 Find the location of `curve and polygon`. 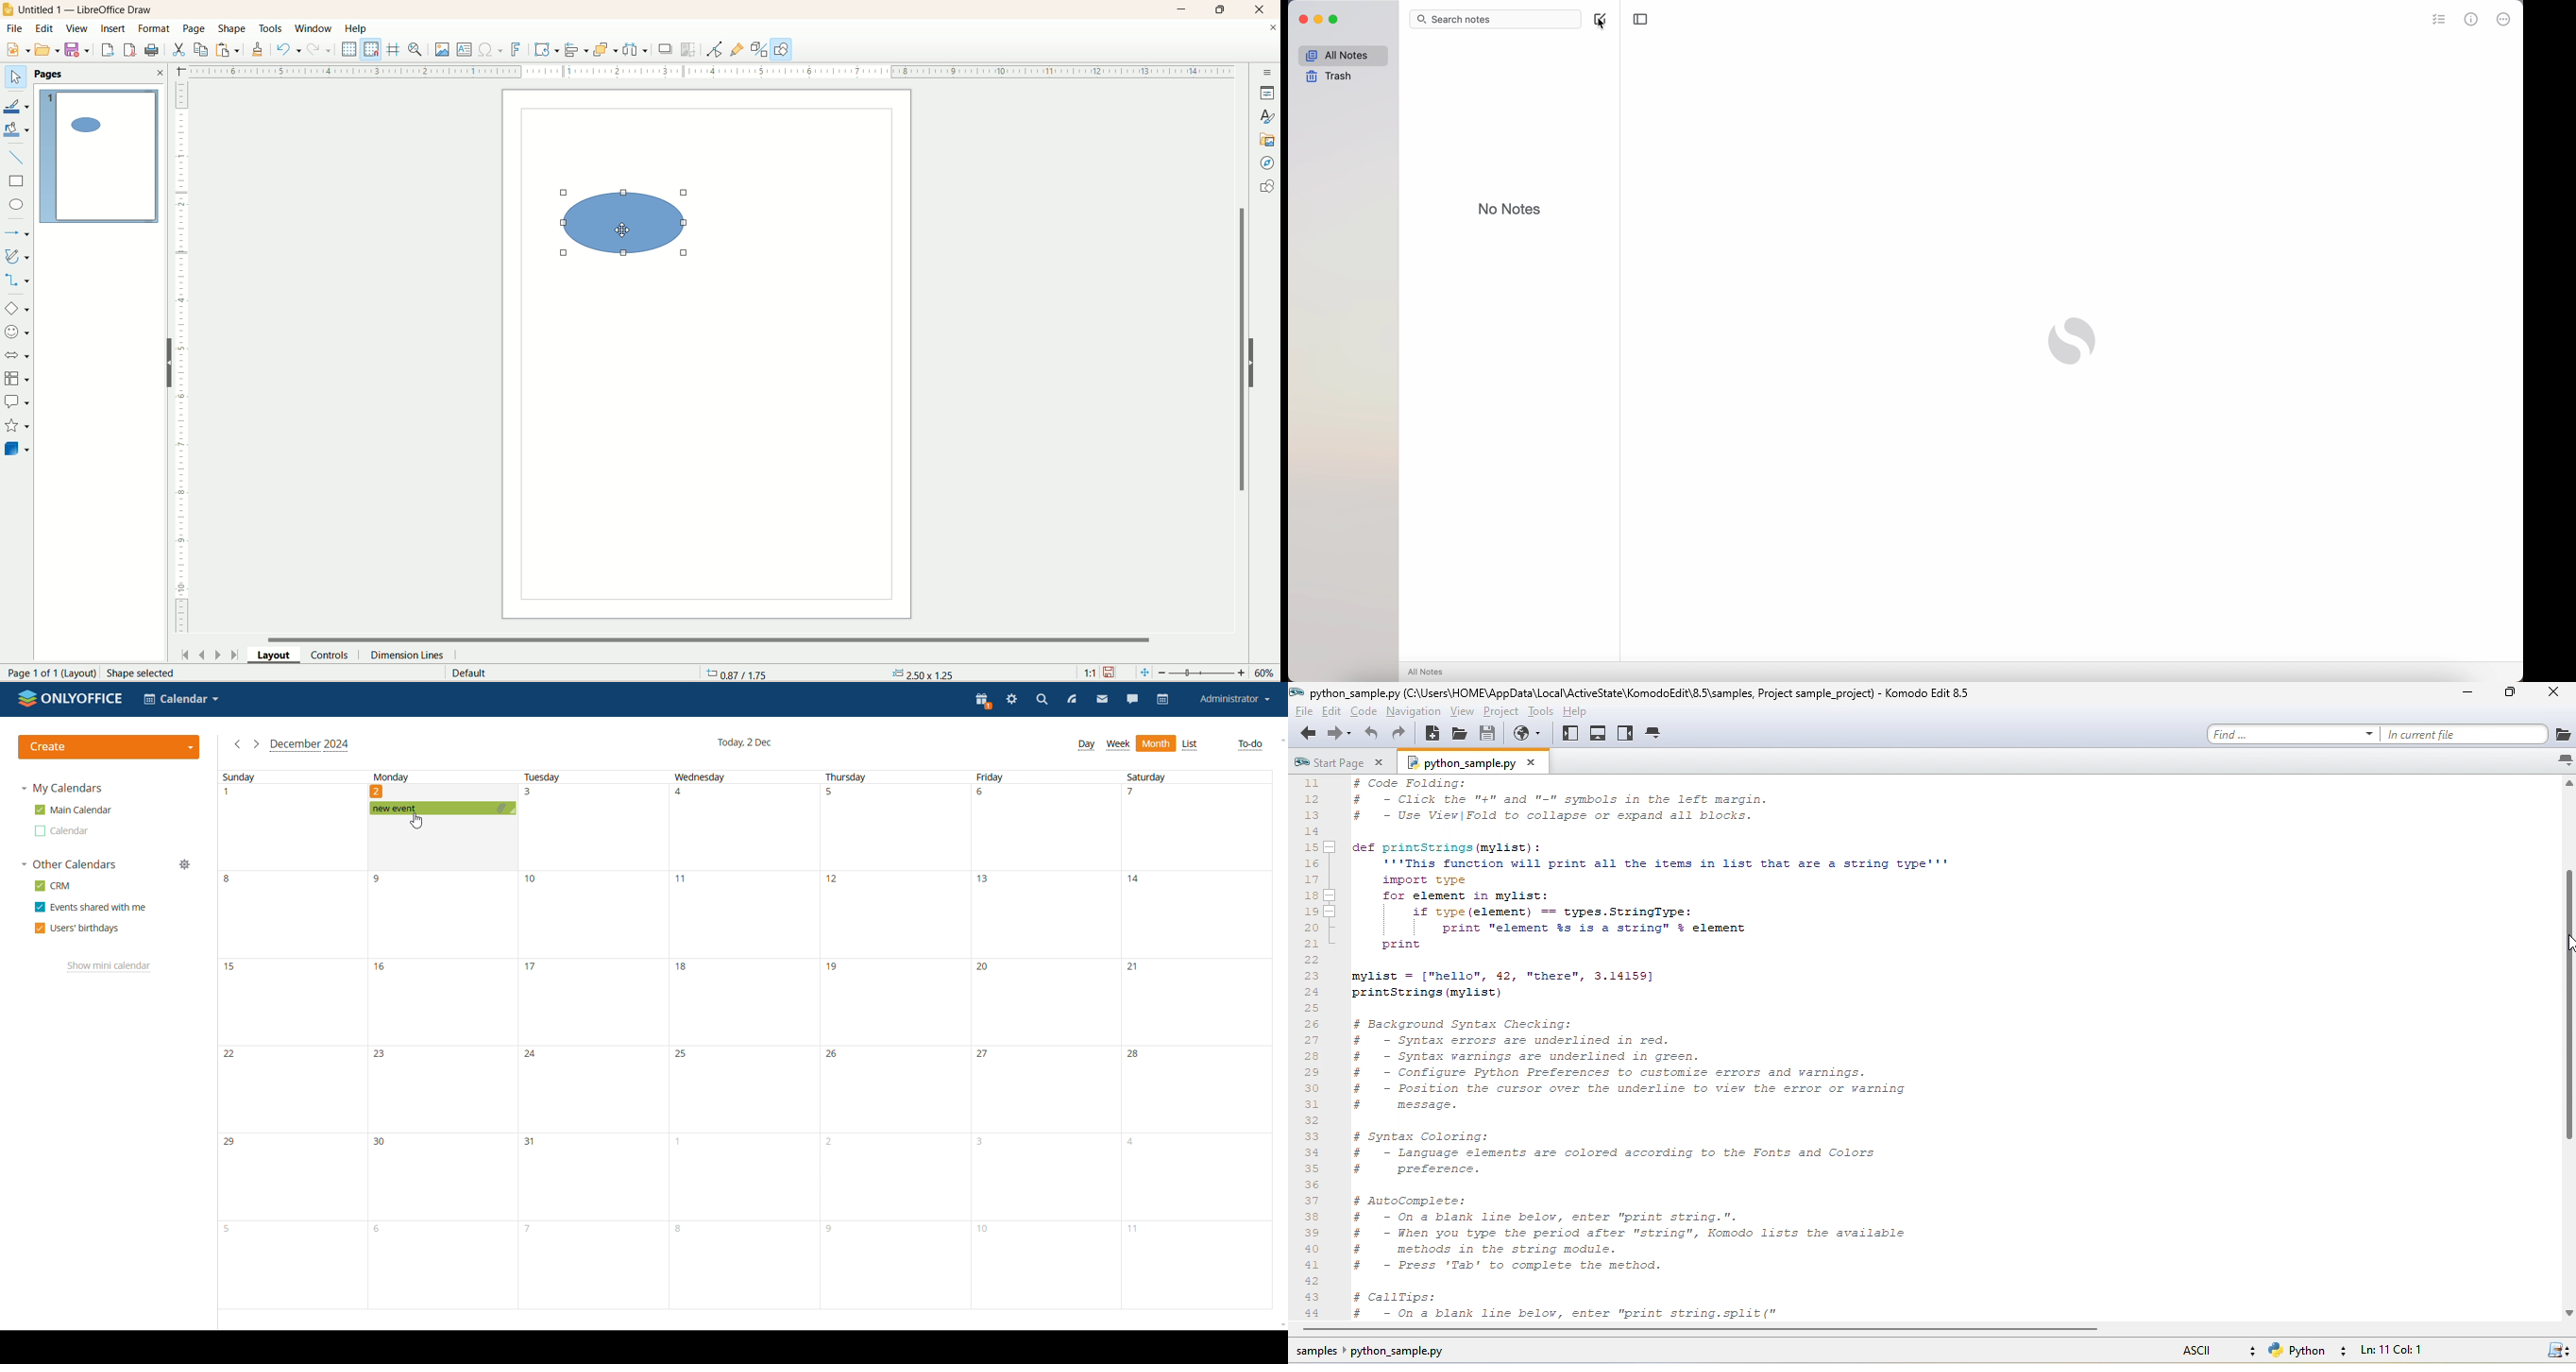

curve and polygon is located at coordinates (17, 256).